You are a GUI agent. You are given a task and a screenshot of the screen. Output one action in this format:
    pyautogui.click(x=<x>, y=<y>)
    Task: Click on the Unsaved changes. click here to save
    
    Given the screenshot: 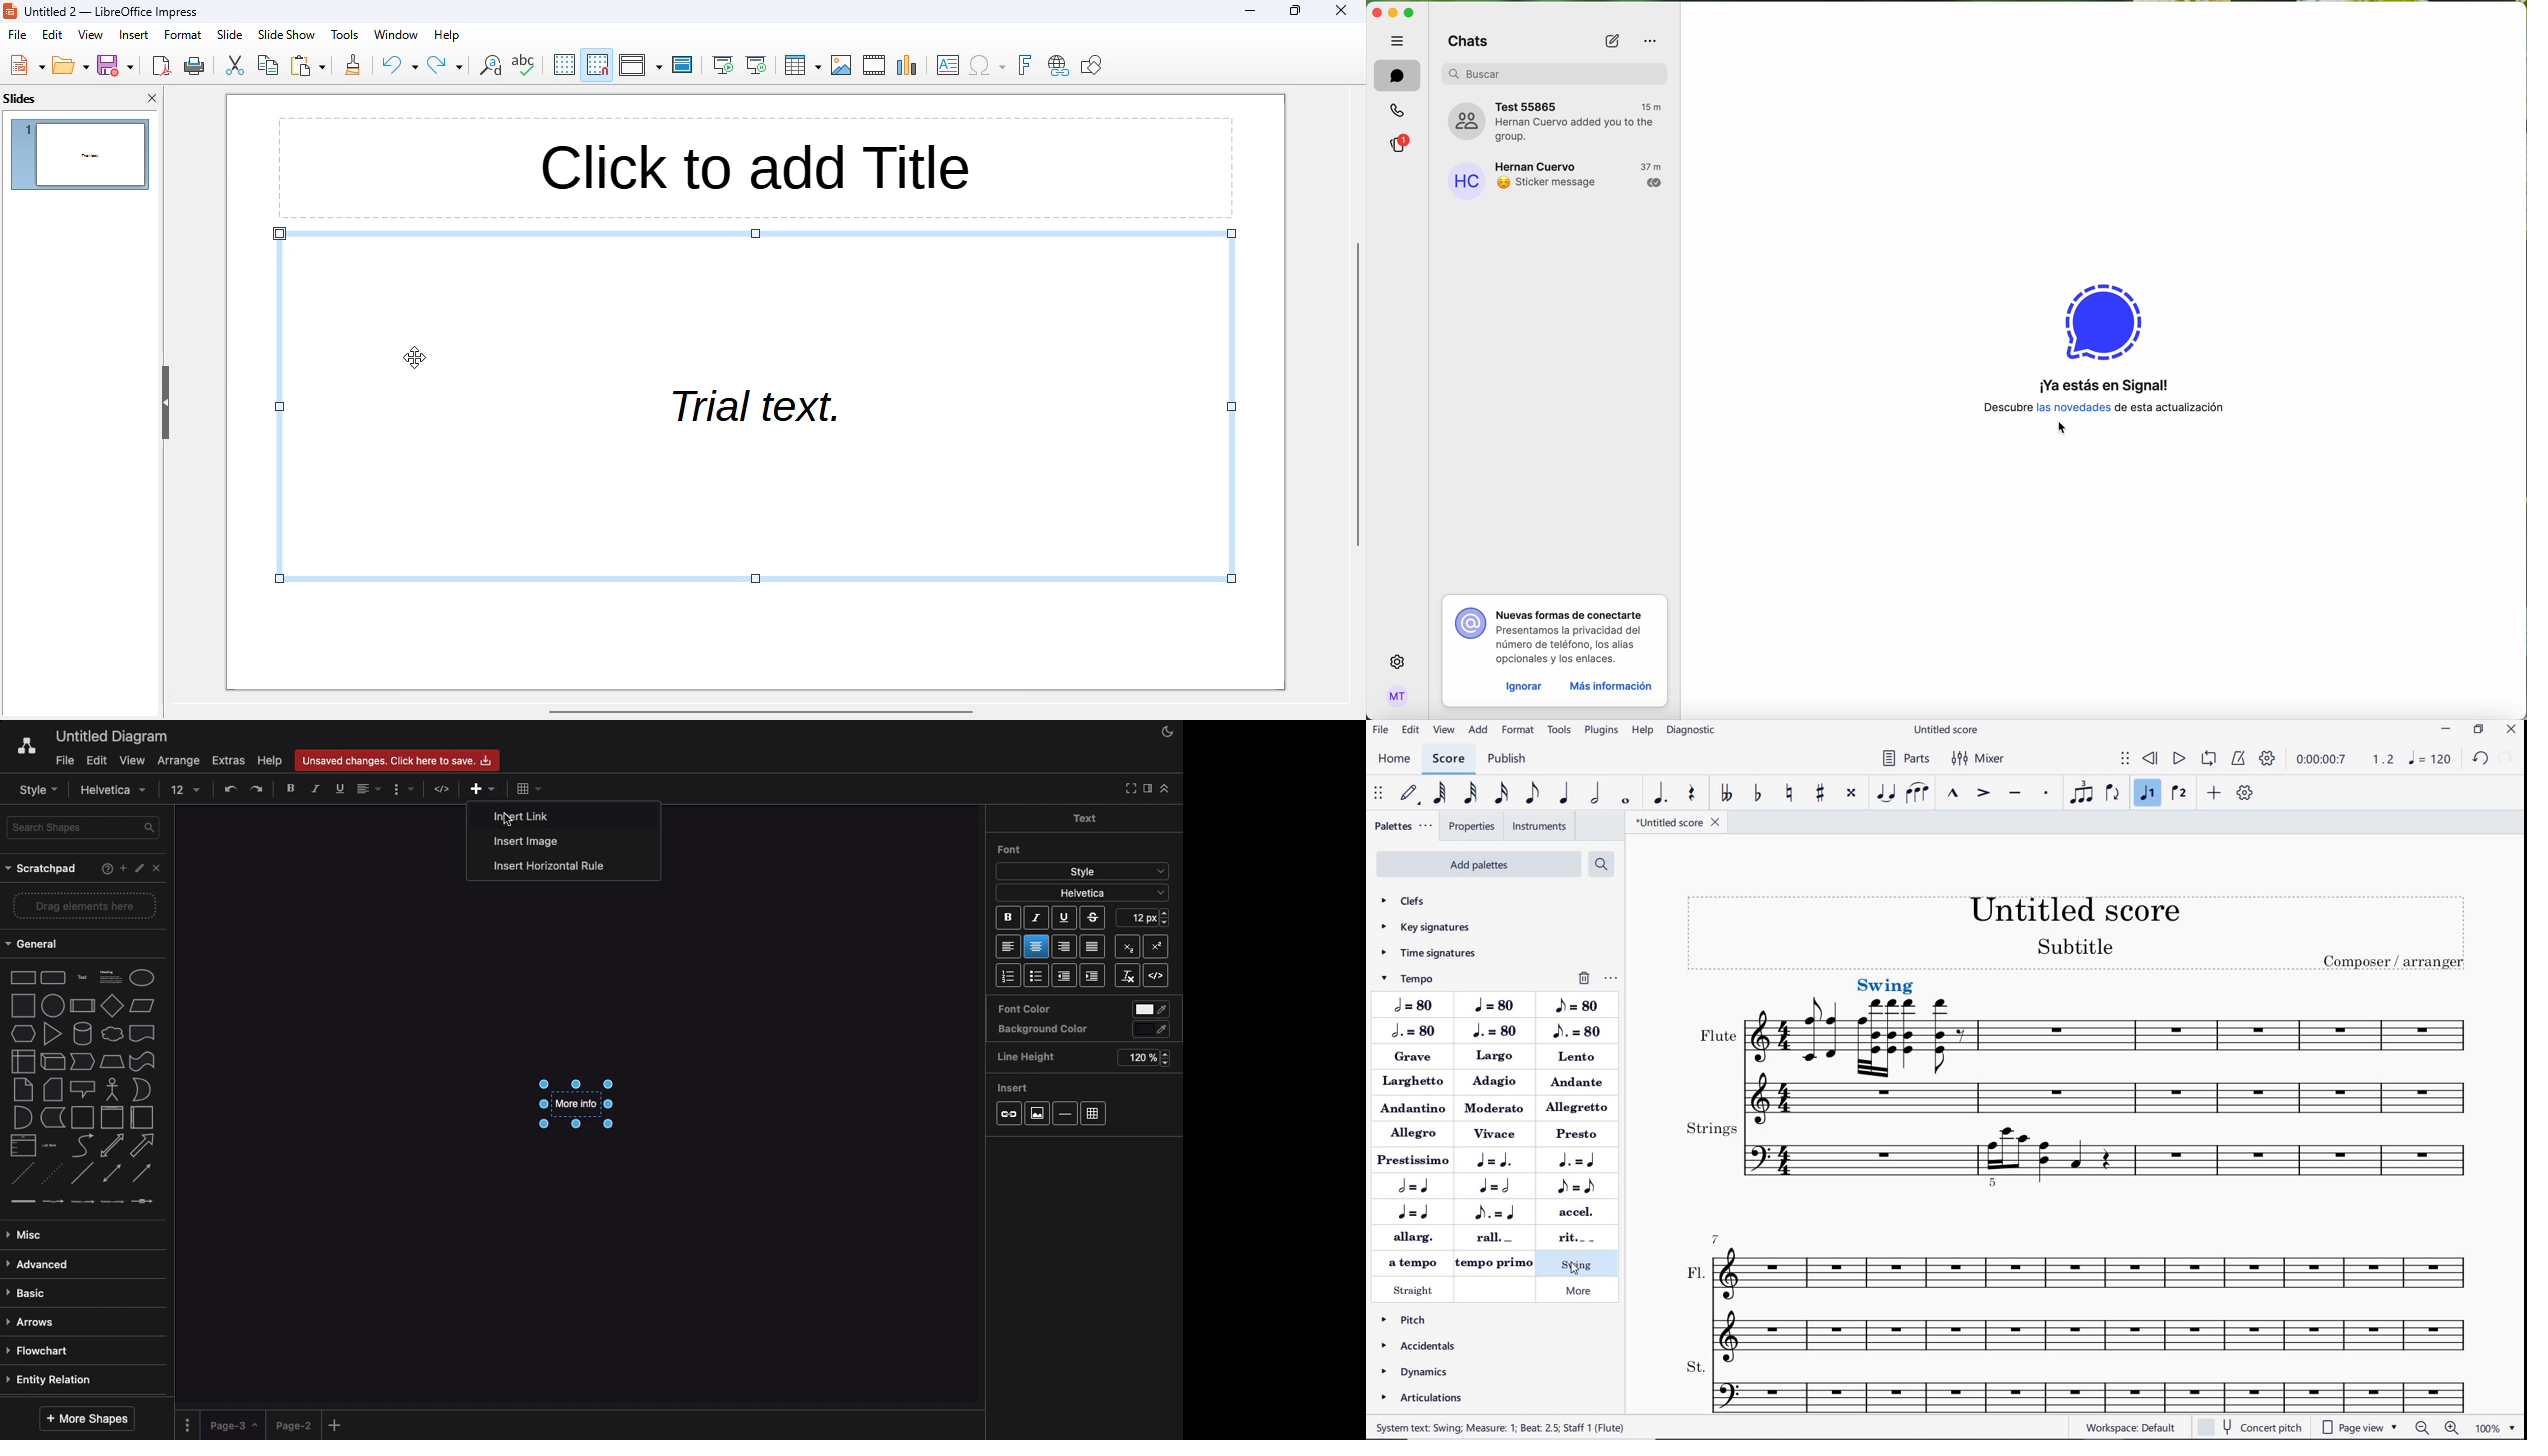 What is the action you would take?
    pyautogui.click(x=395, y=759)
    